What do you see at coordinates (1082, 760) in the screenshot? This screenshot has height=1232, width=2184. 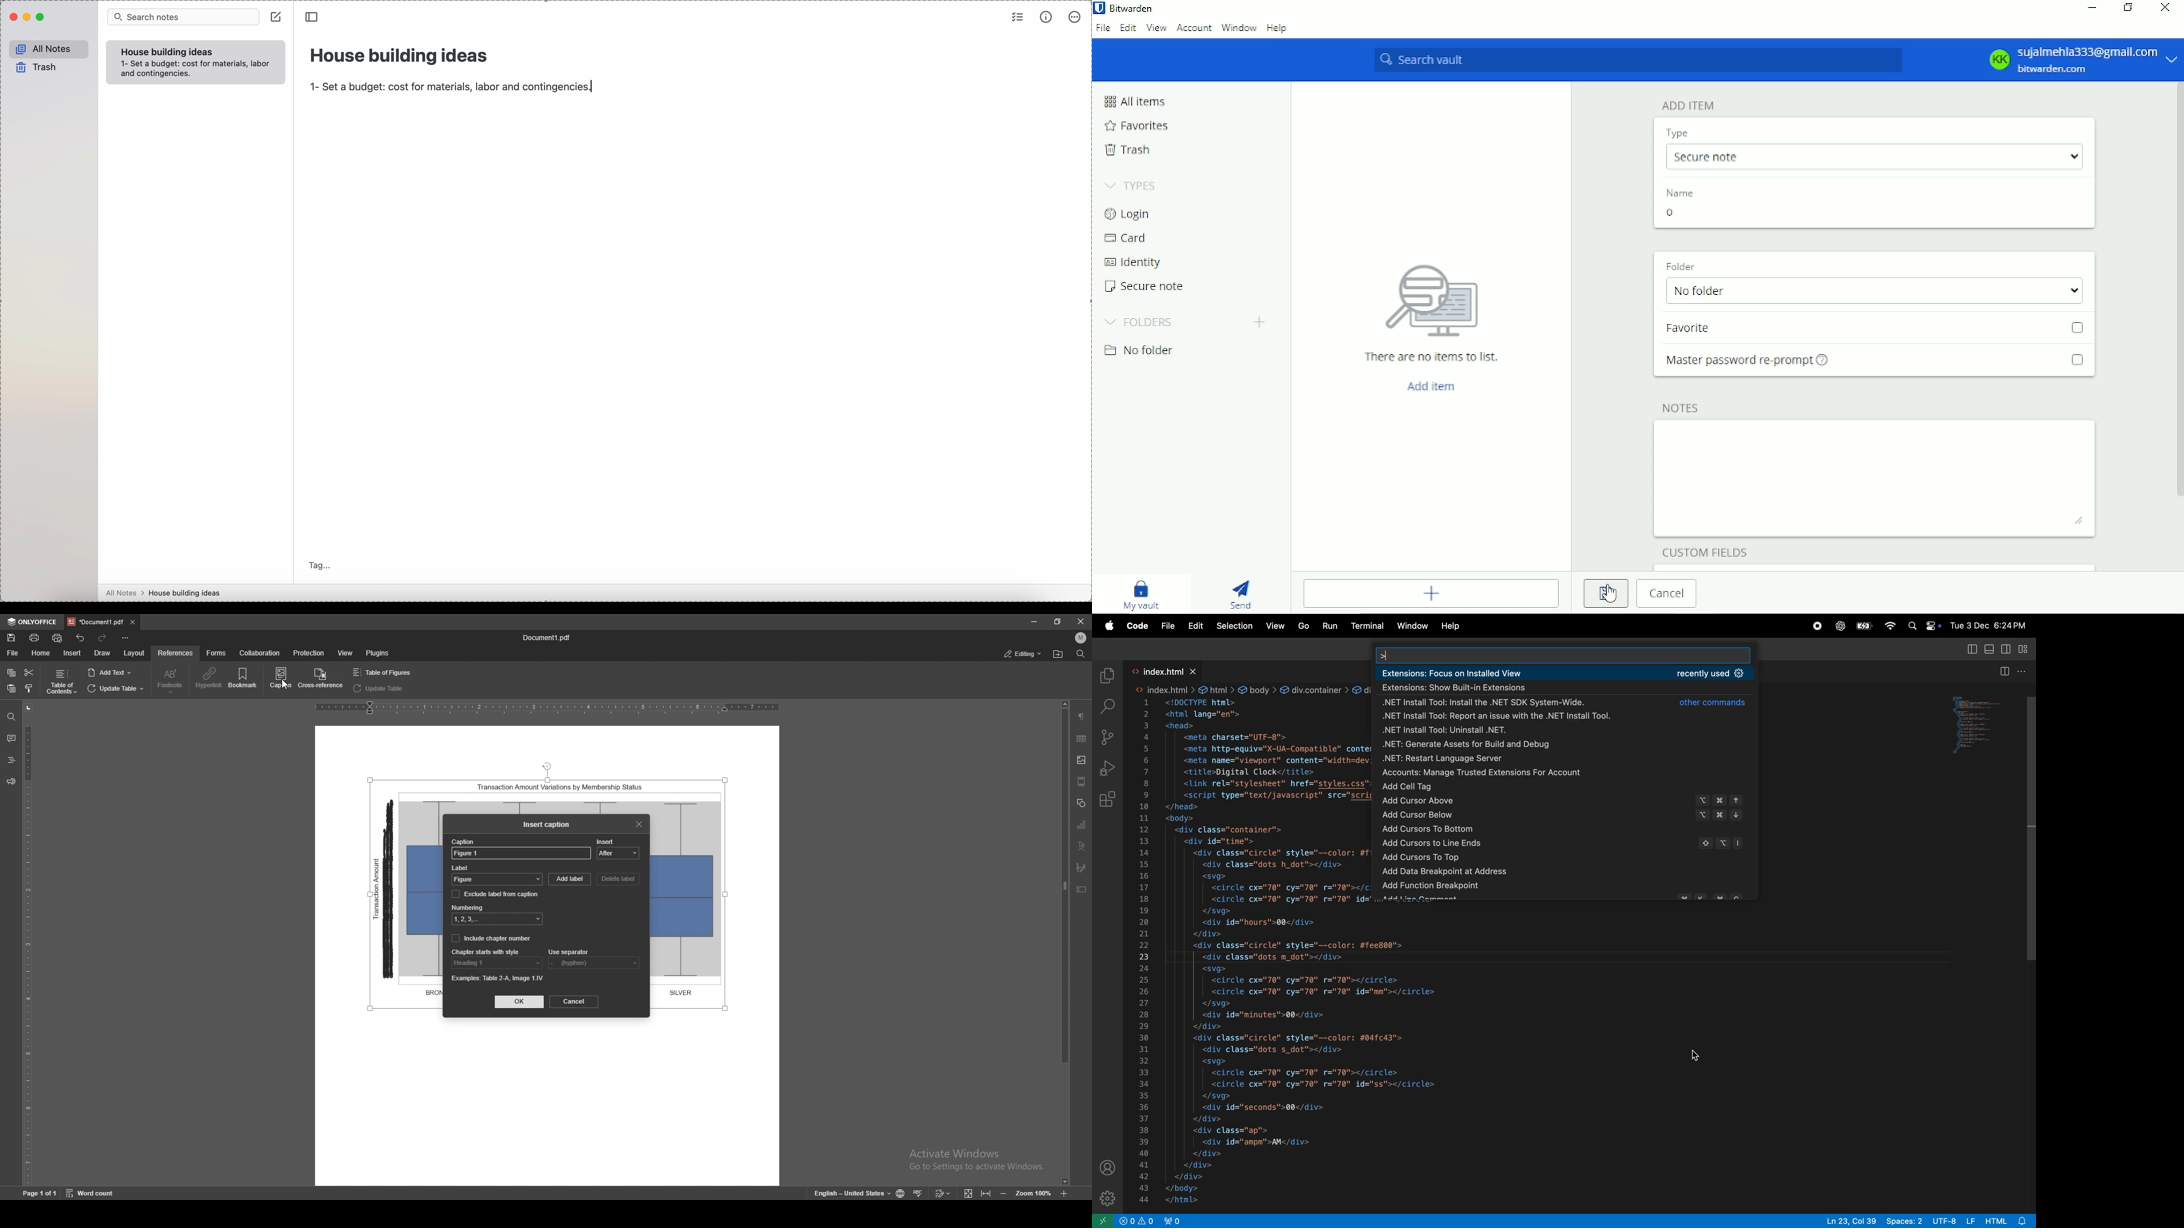 I see `image` at bounding box center [1082, 760].